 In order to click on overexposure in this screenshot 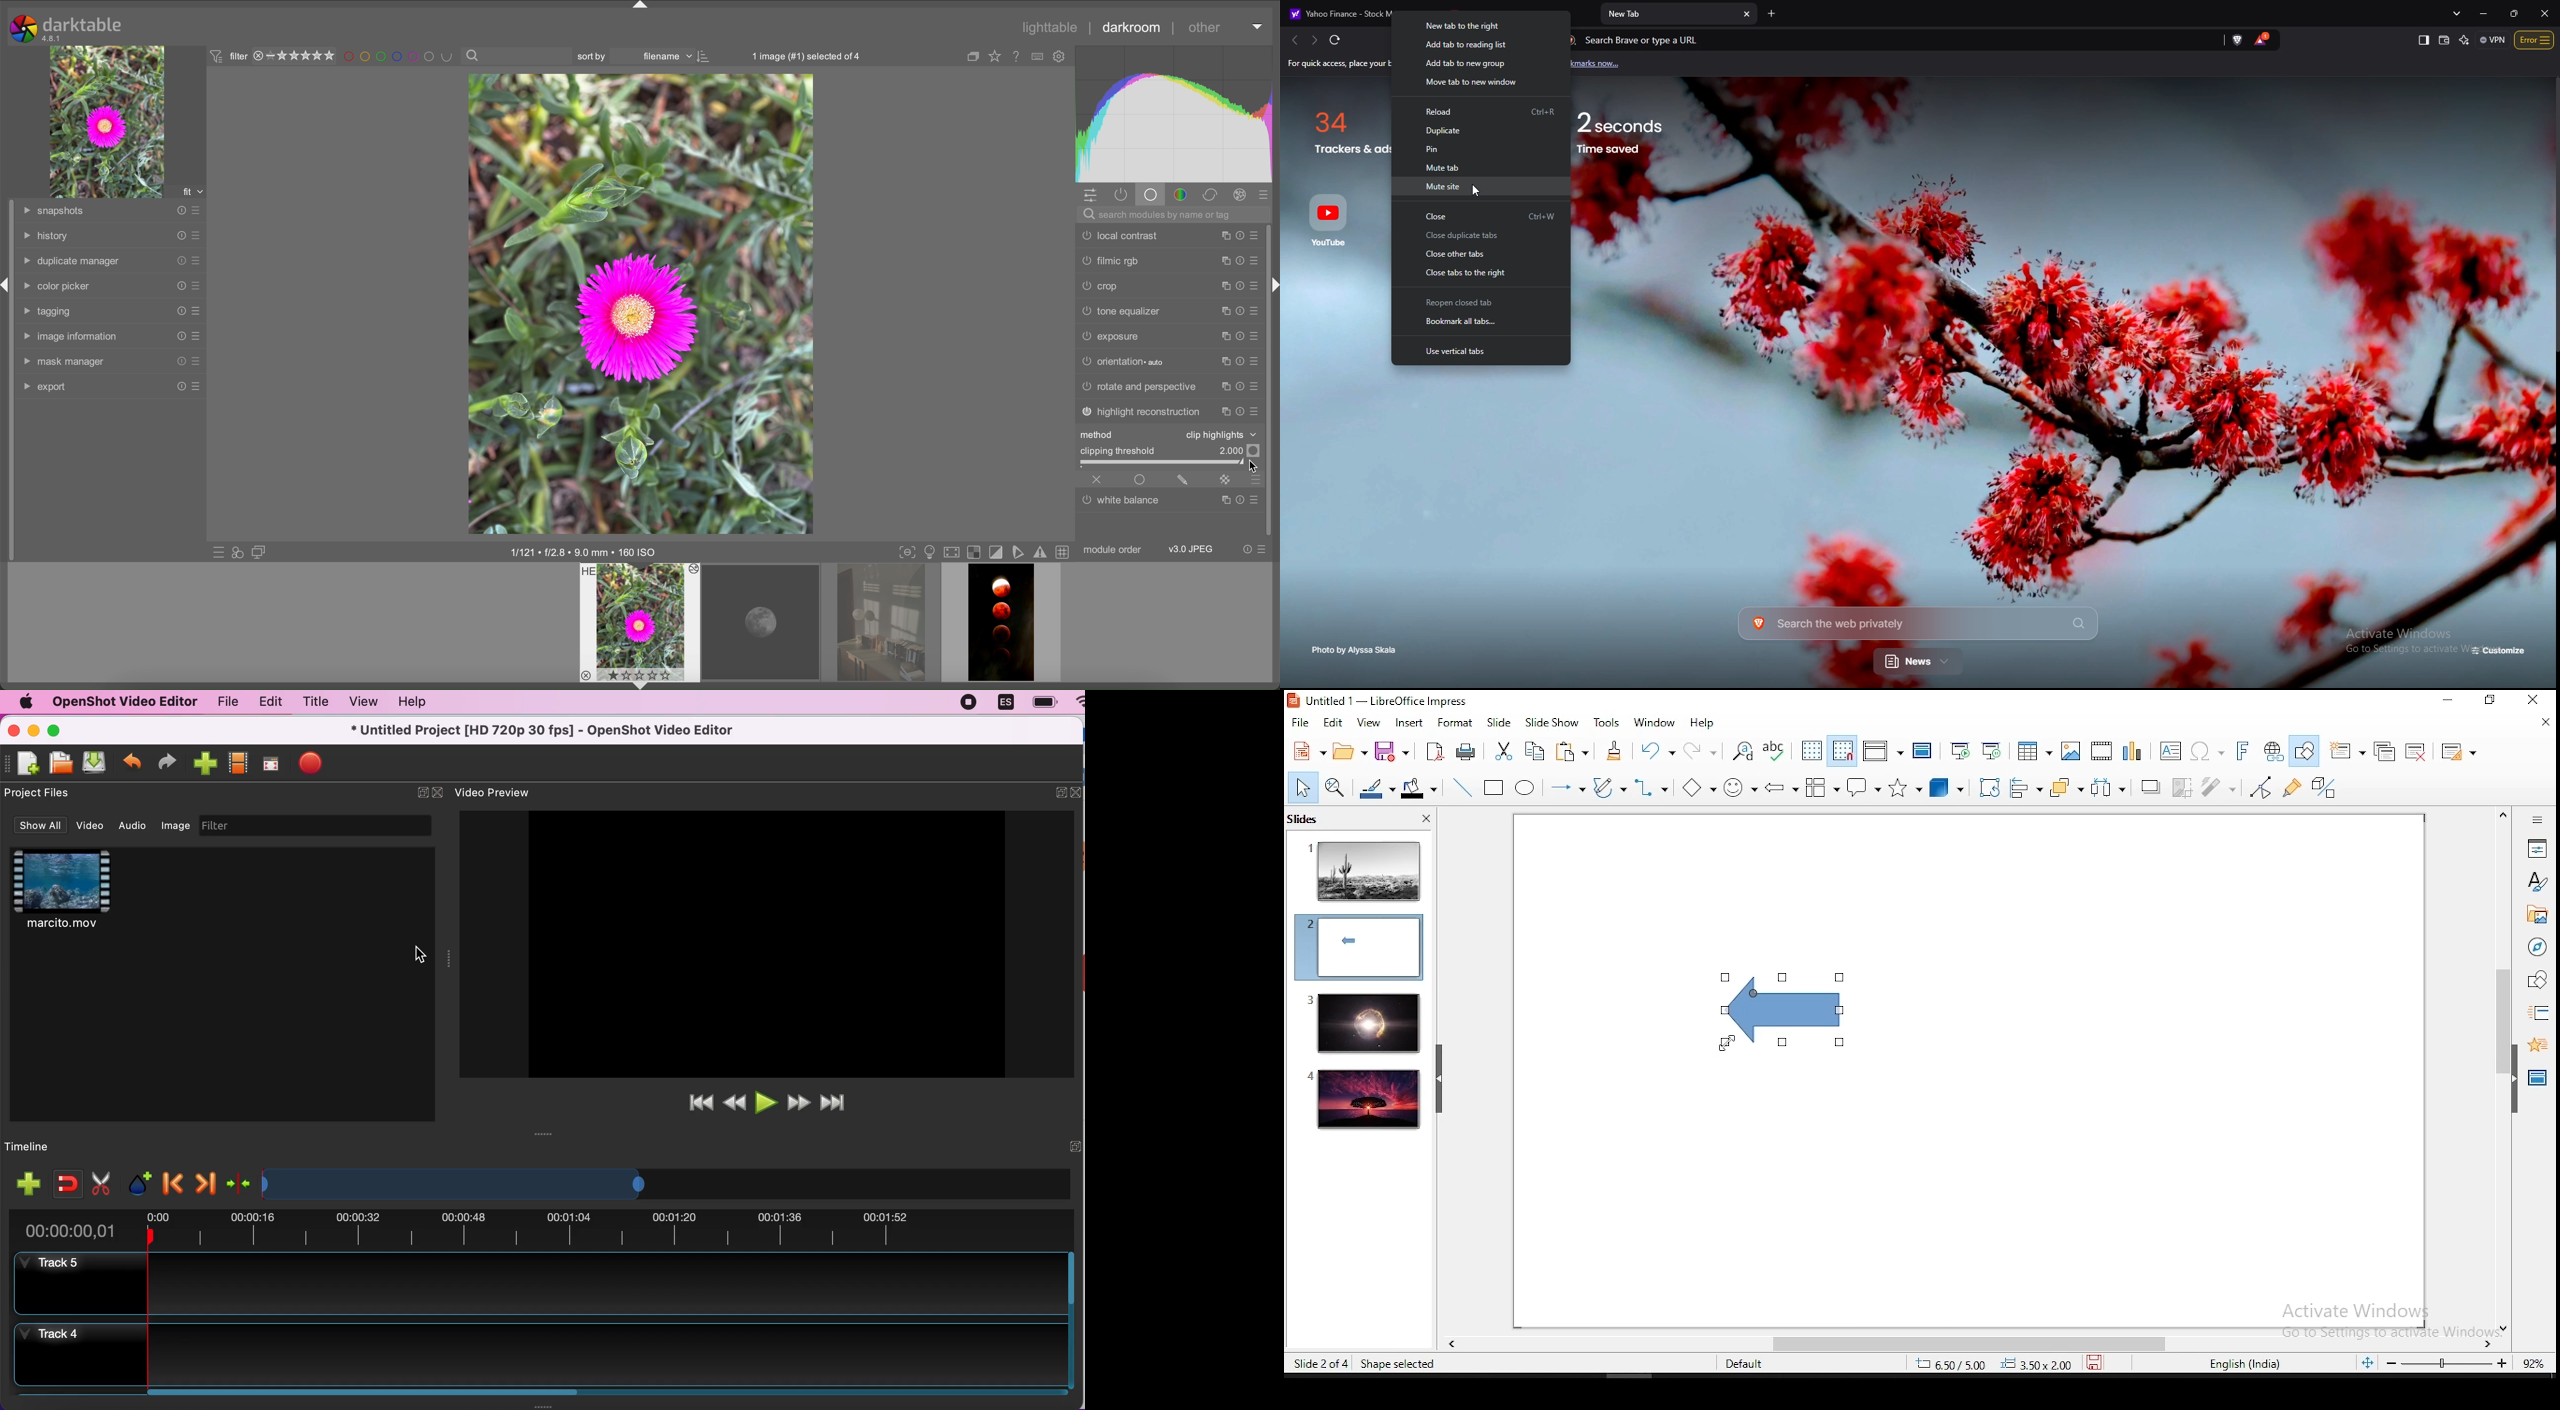, I will do `click(976, 553)`.